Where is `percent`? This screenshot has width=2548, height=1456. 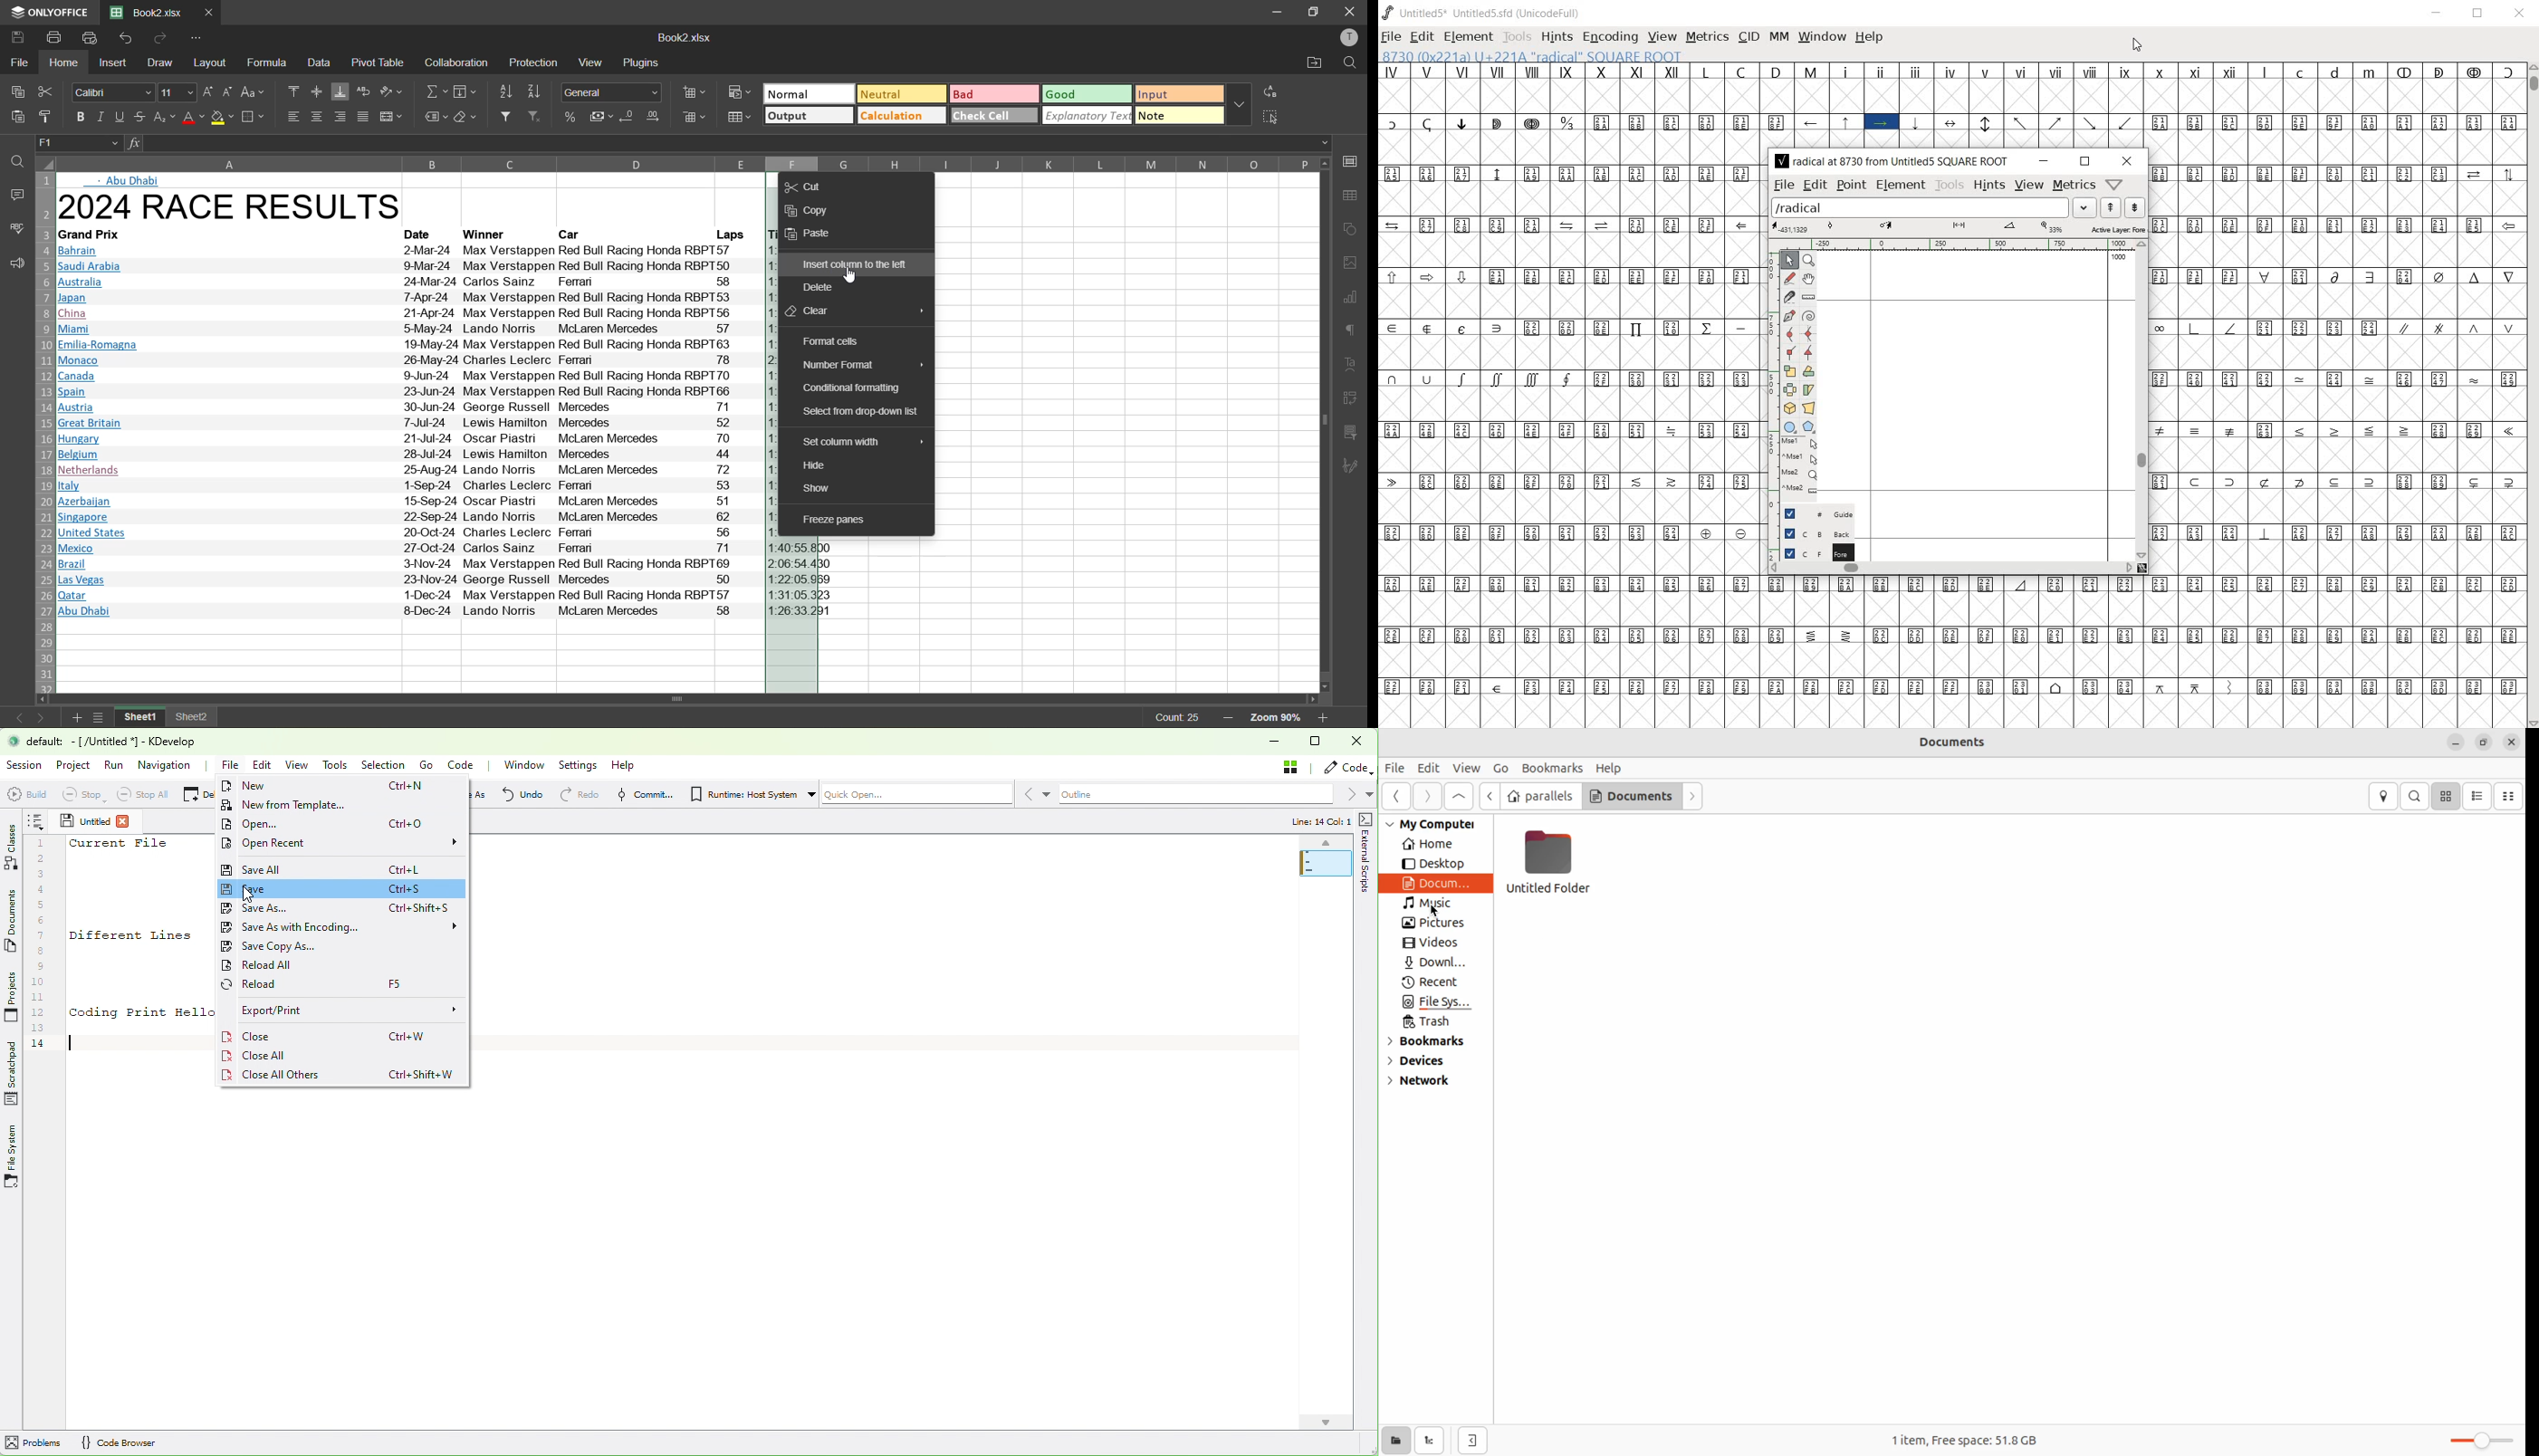
percent is located at coordinates (568, 115).